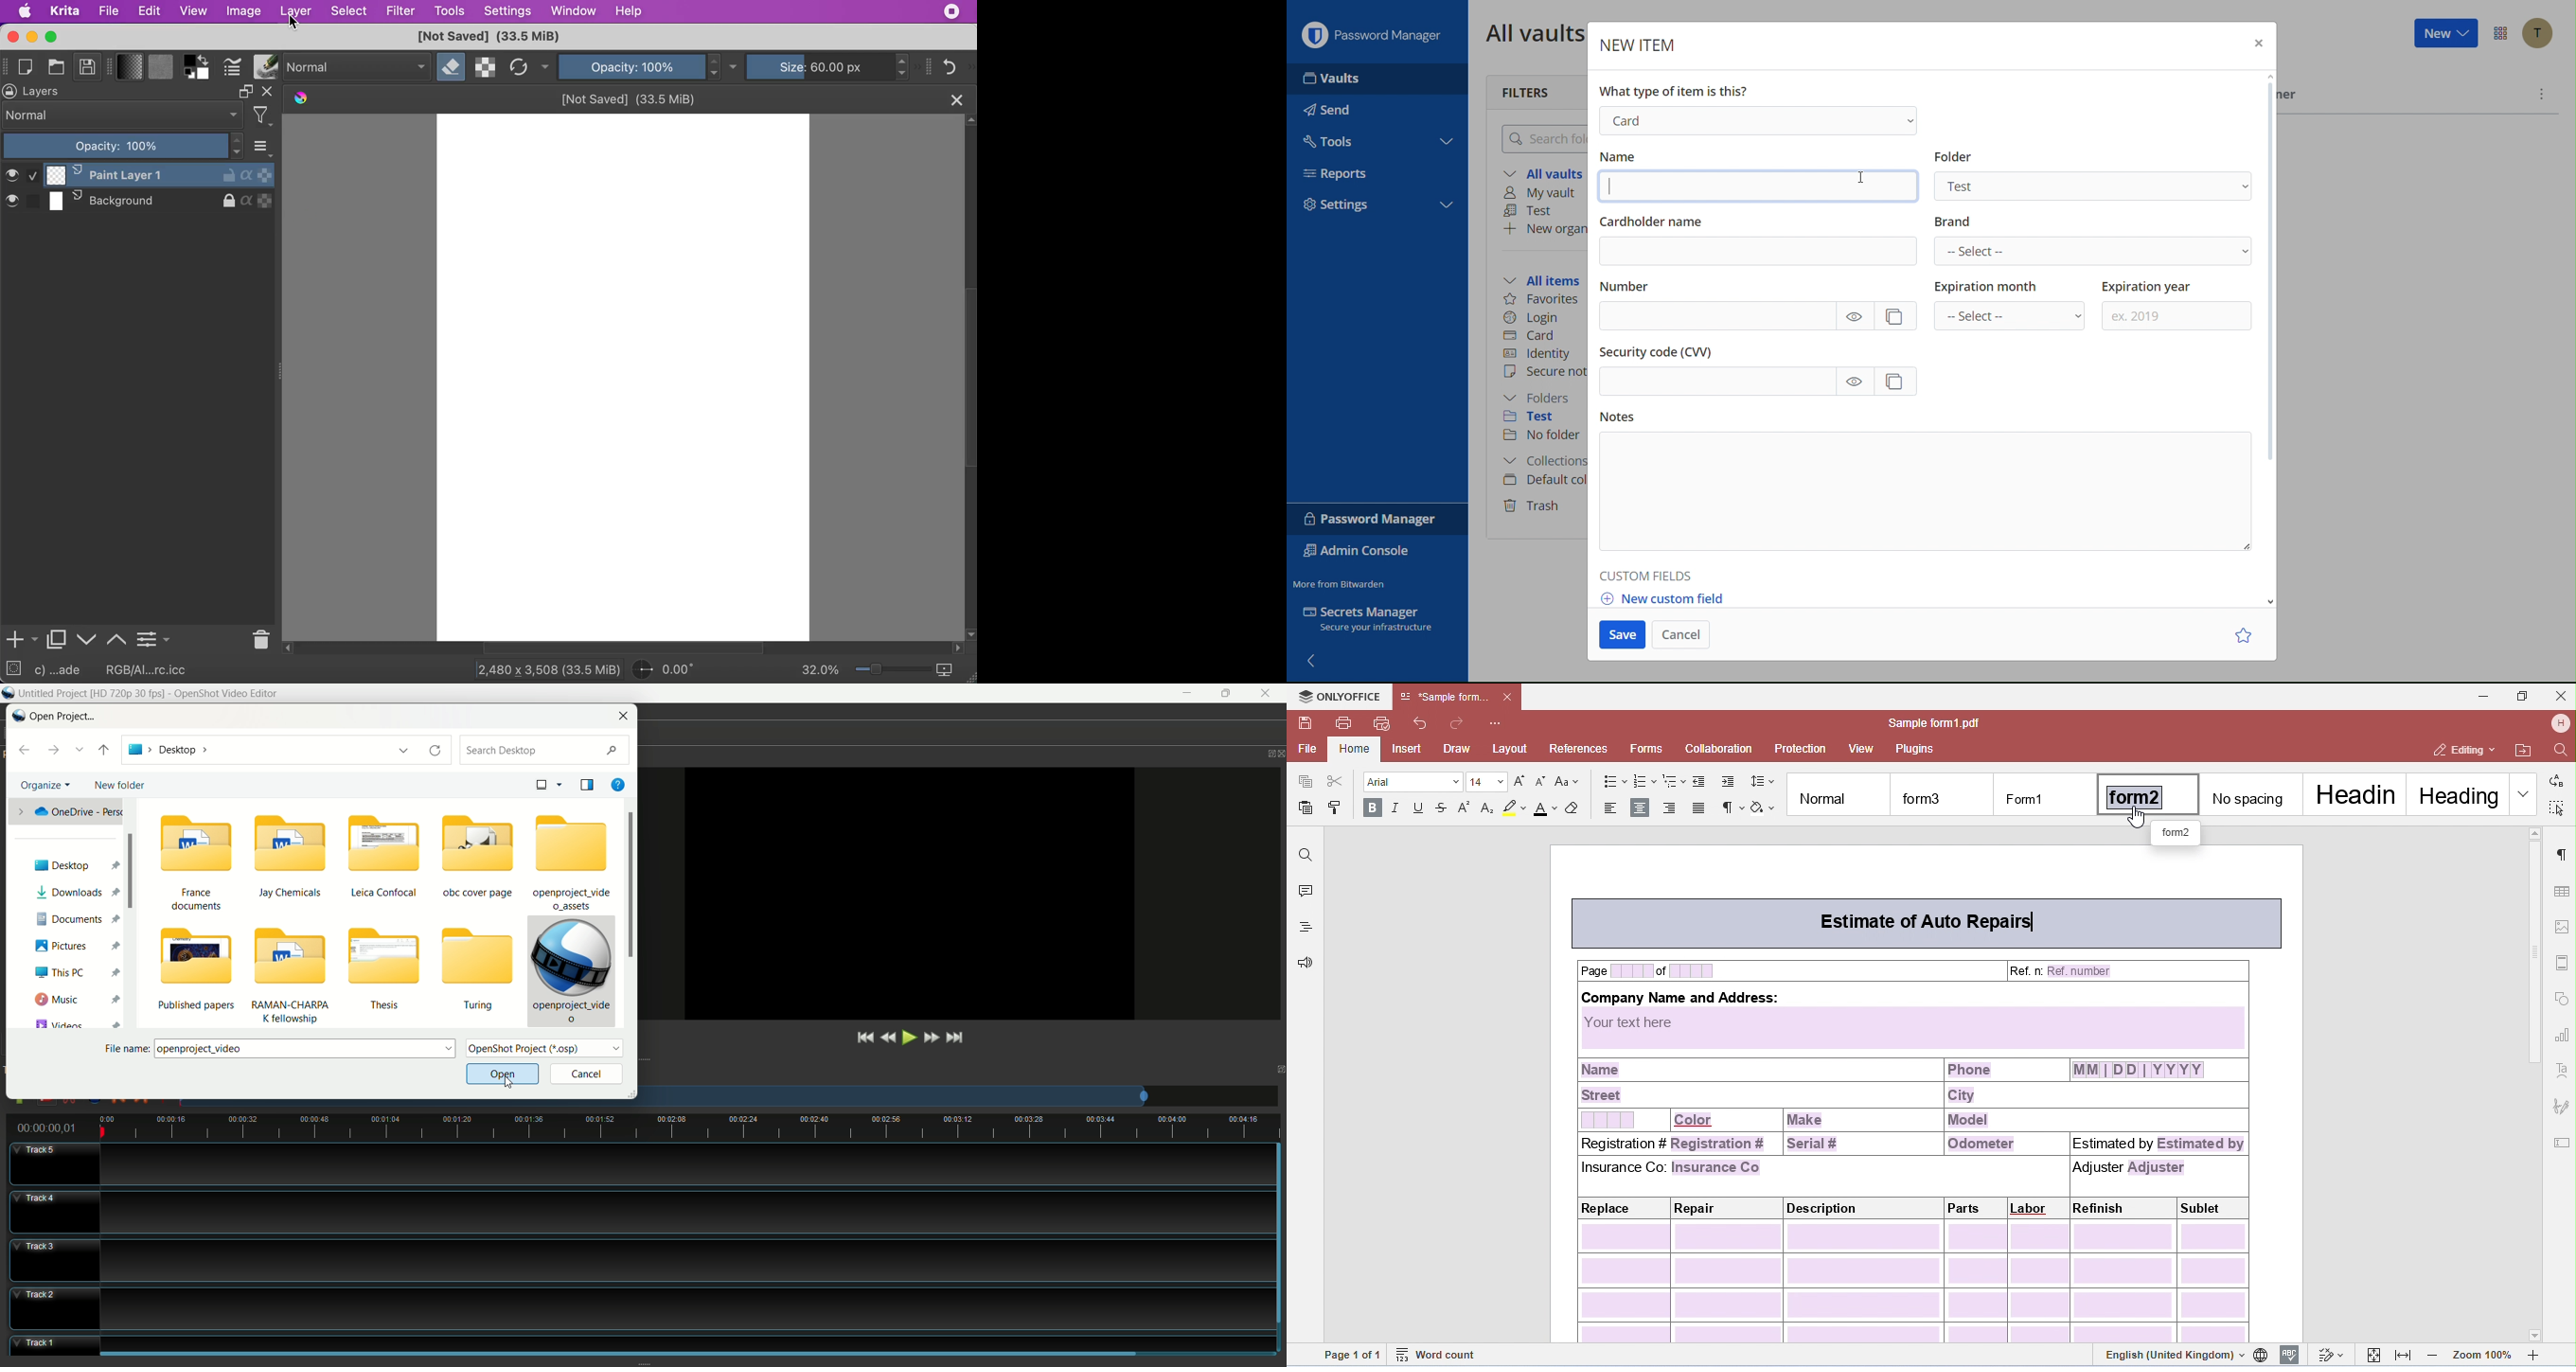 This screenshot has height=1372, width=2576. Describe the element at coordinates (1184, 694) in the screenshot. I see `minimize` at that location.